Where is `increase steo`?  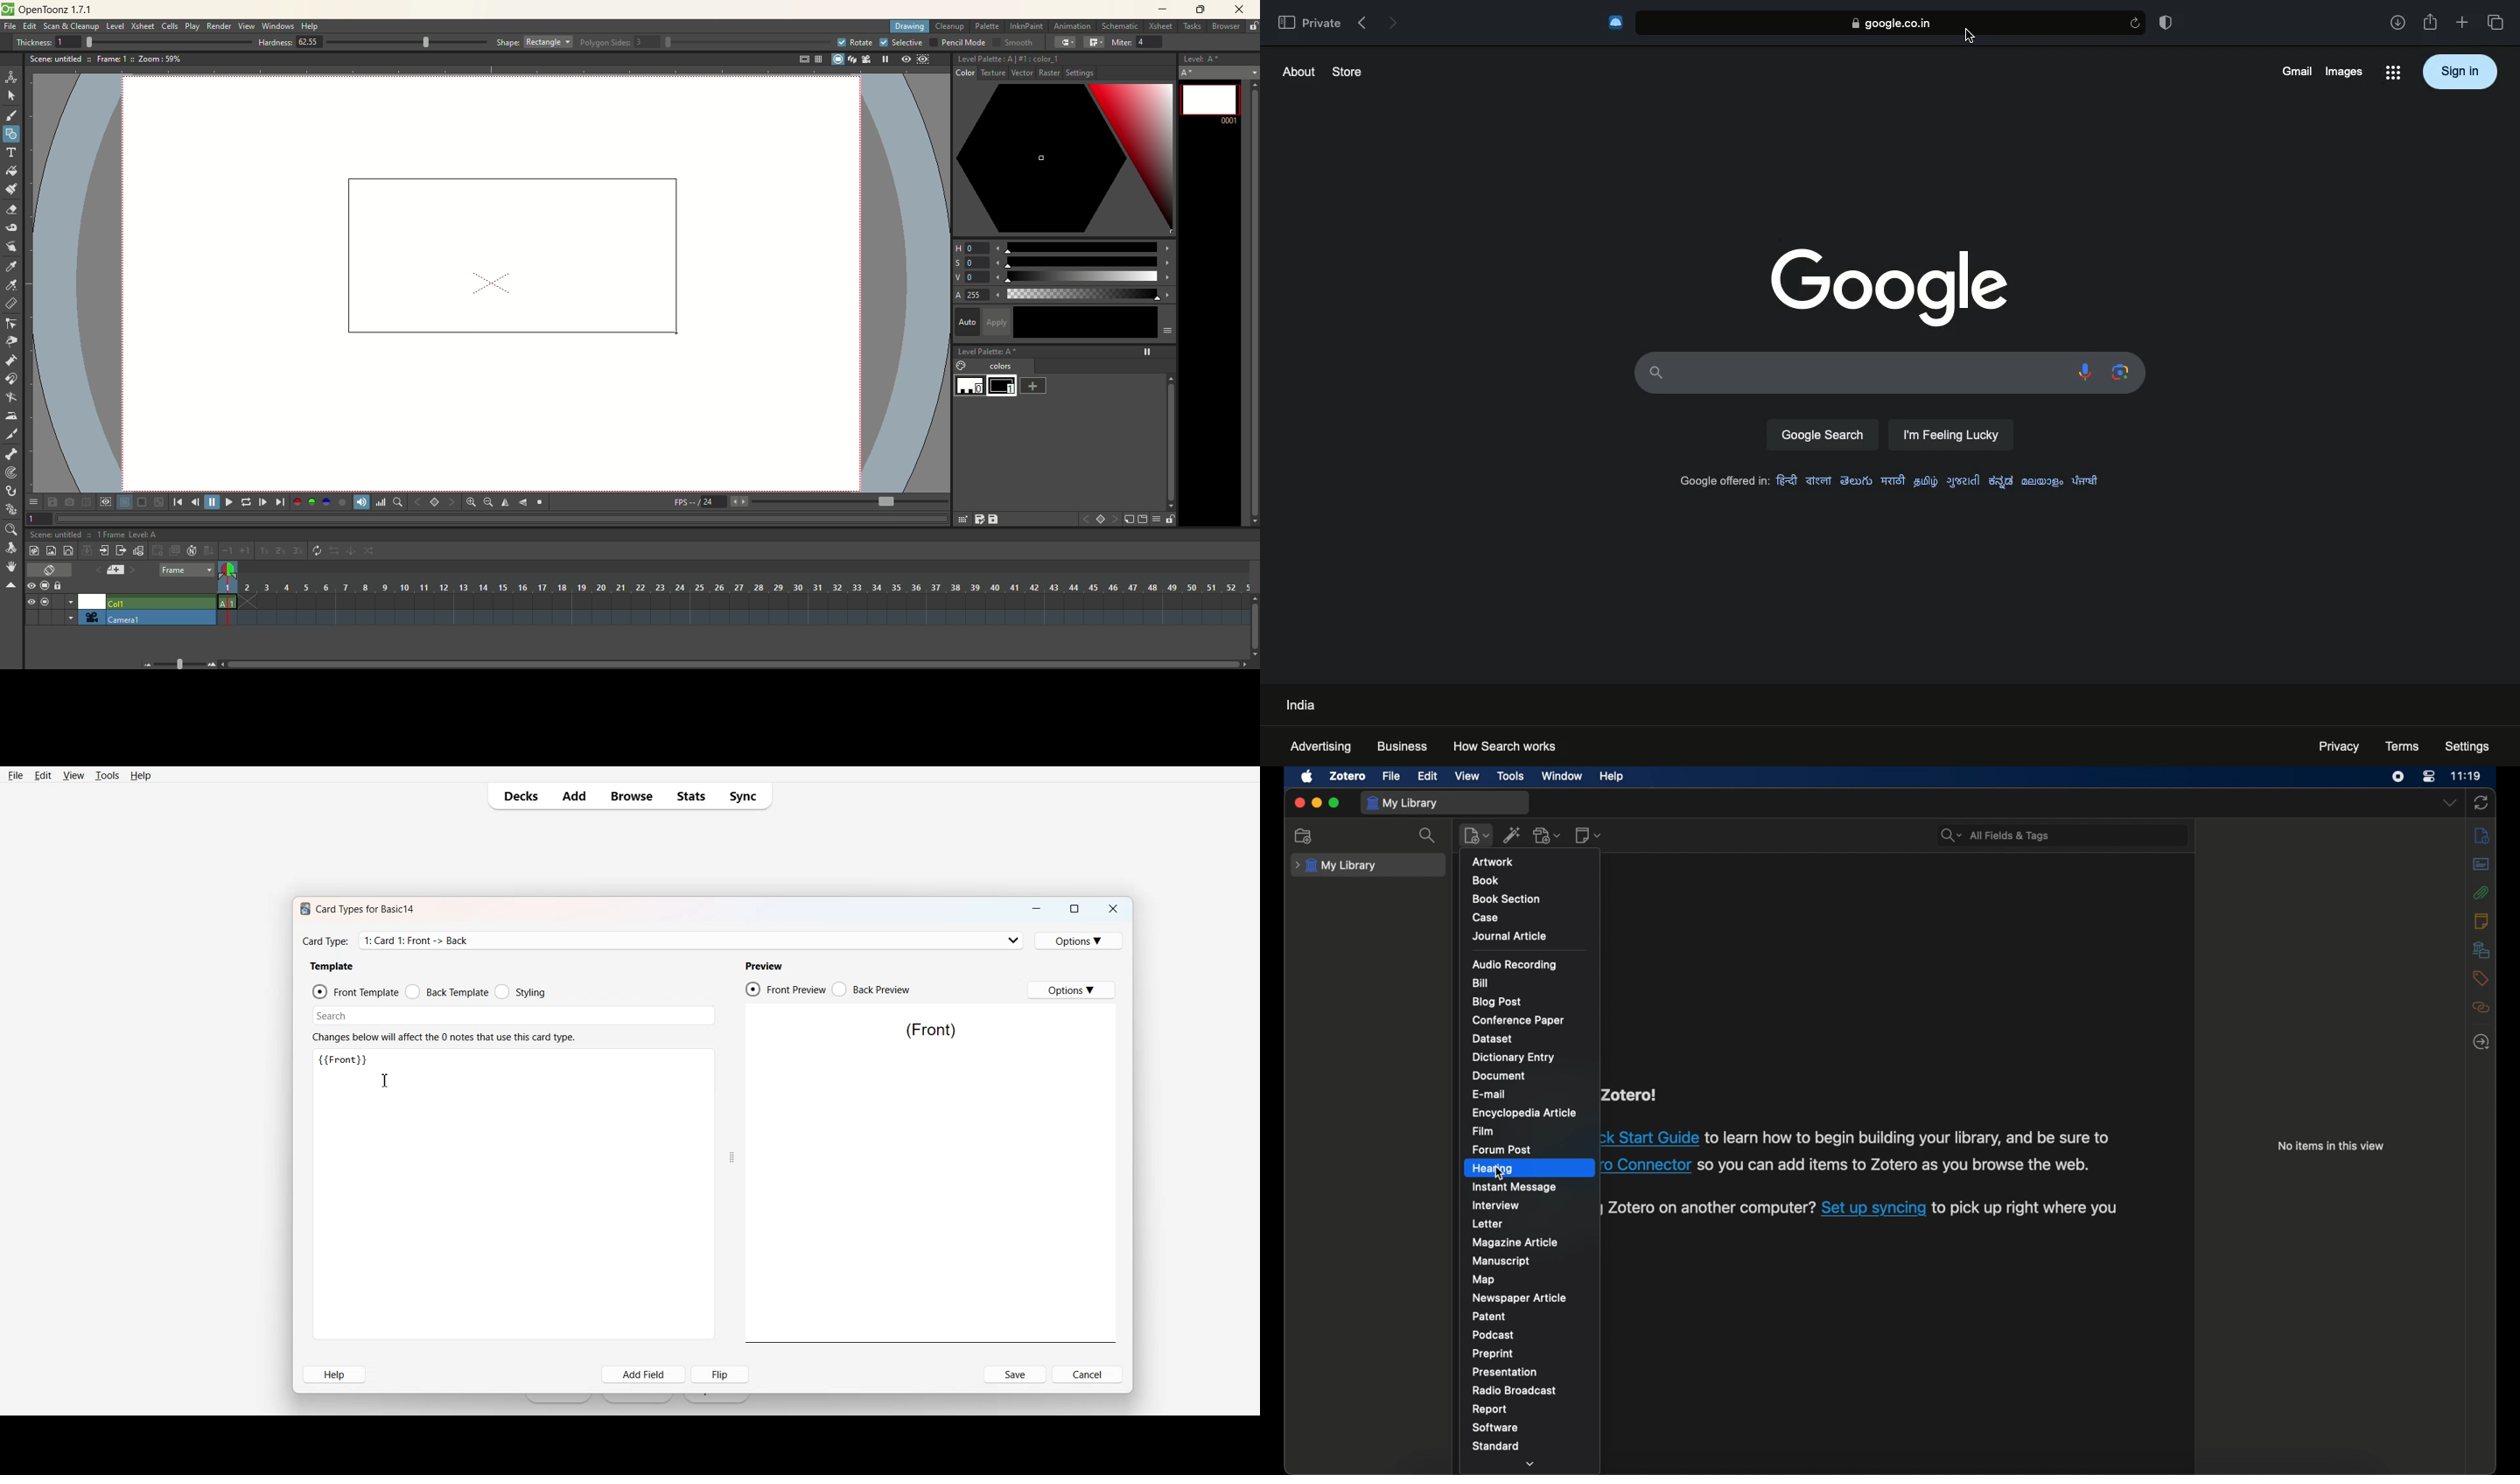 increase steo is located at coordinates (247, 551).